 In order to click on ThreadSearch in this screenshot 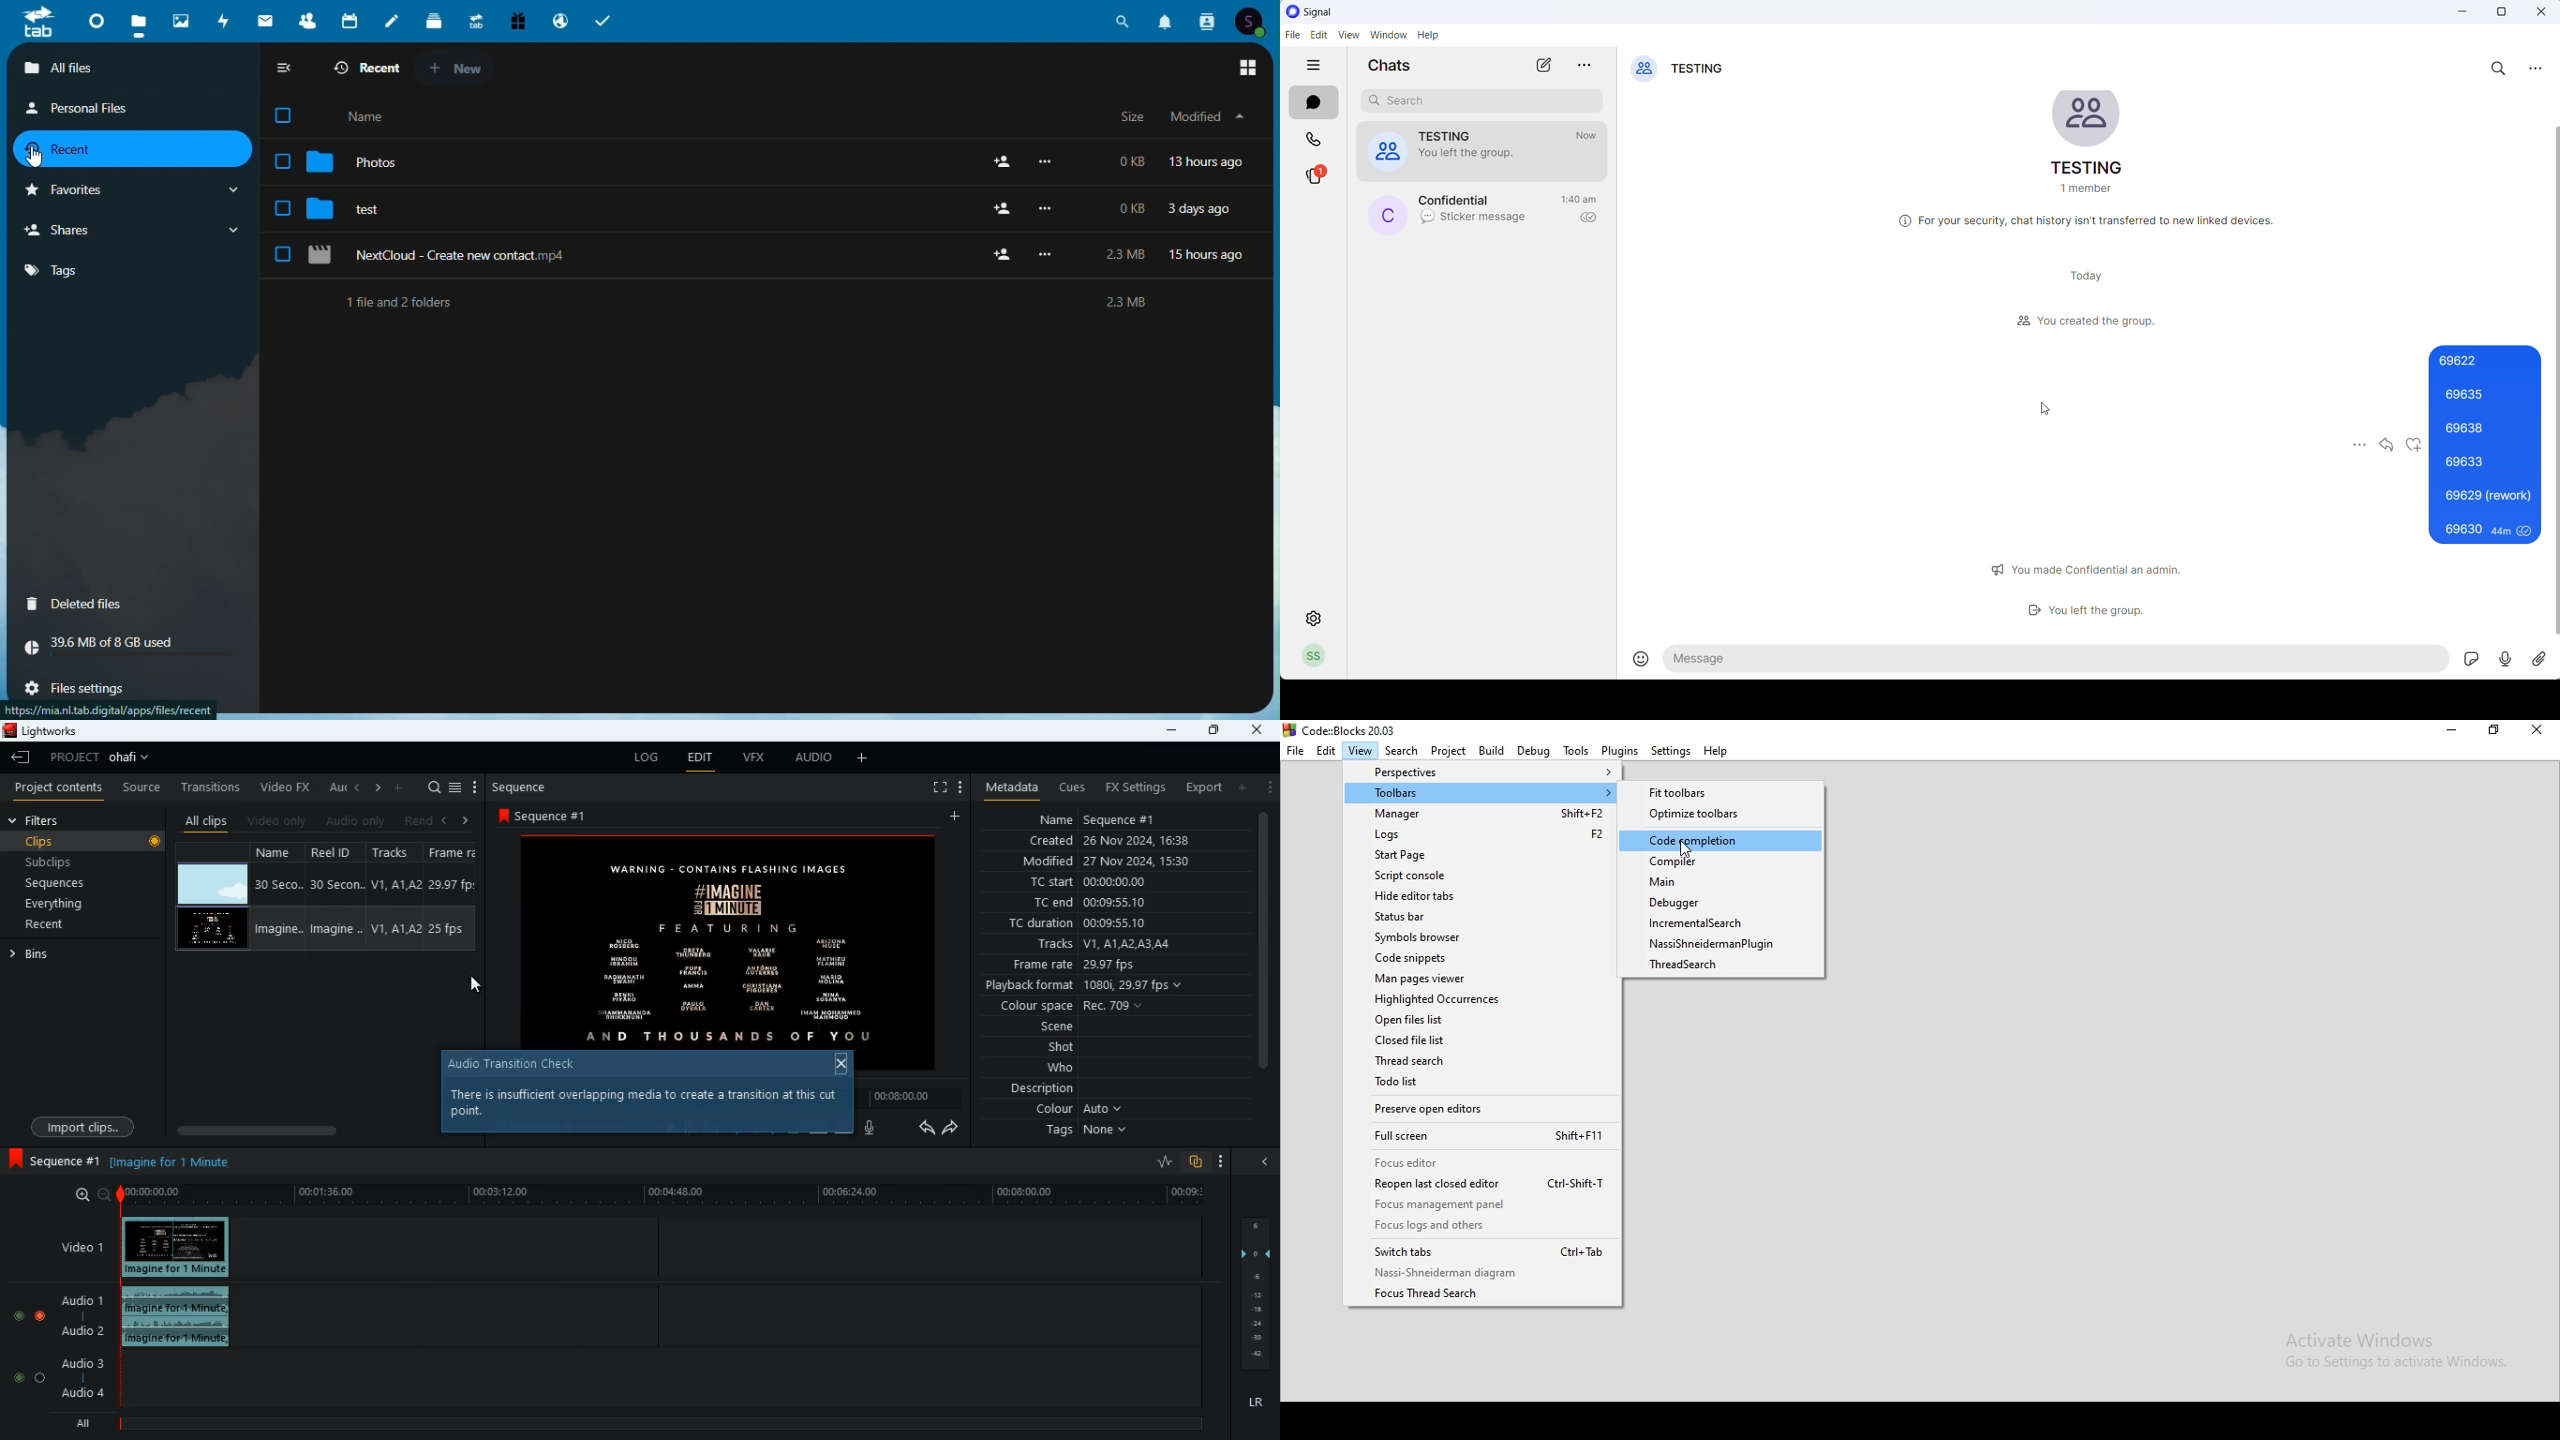, I will do `click(1484, 1064)`.